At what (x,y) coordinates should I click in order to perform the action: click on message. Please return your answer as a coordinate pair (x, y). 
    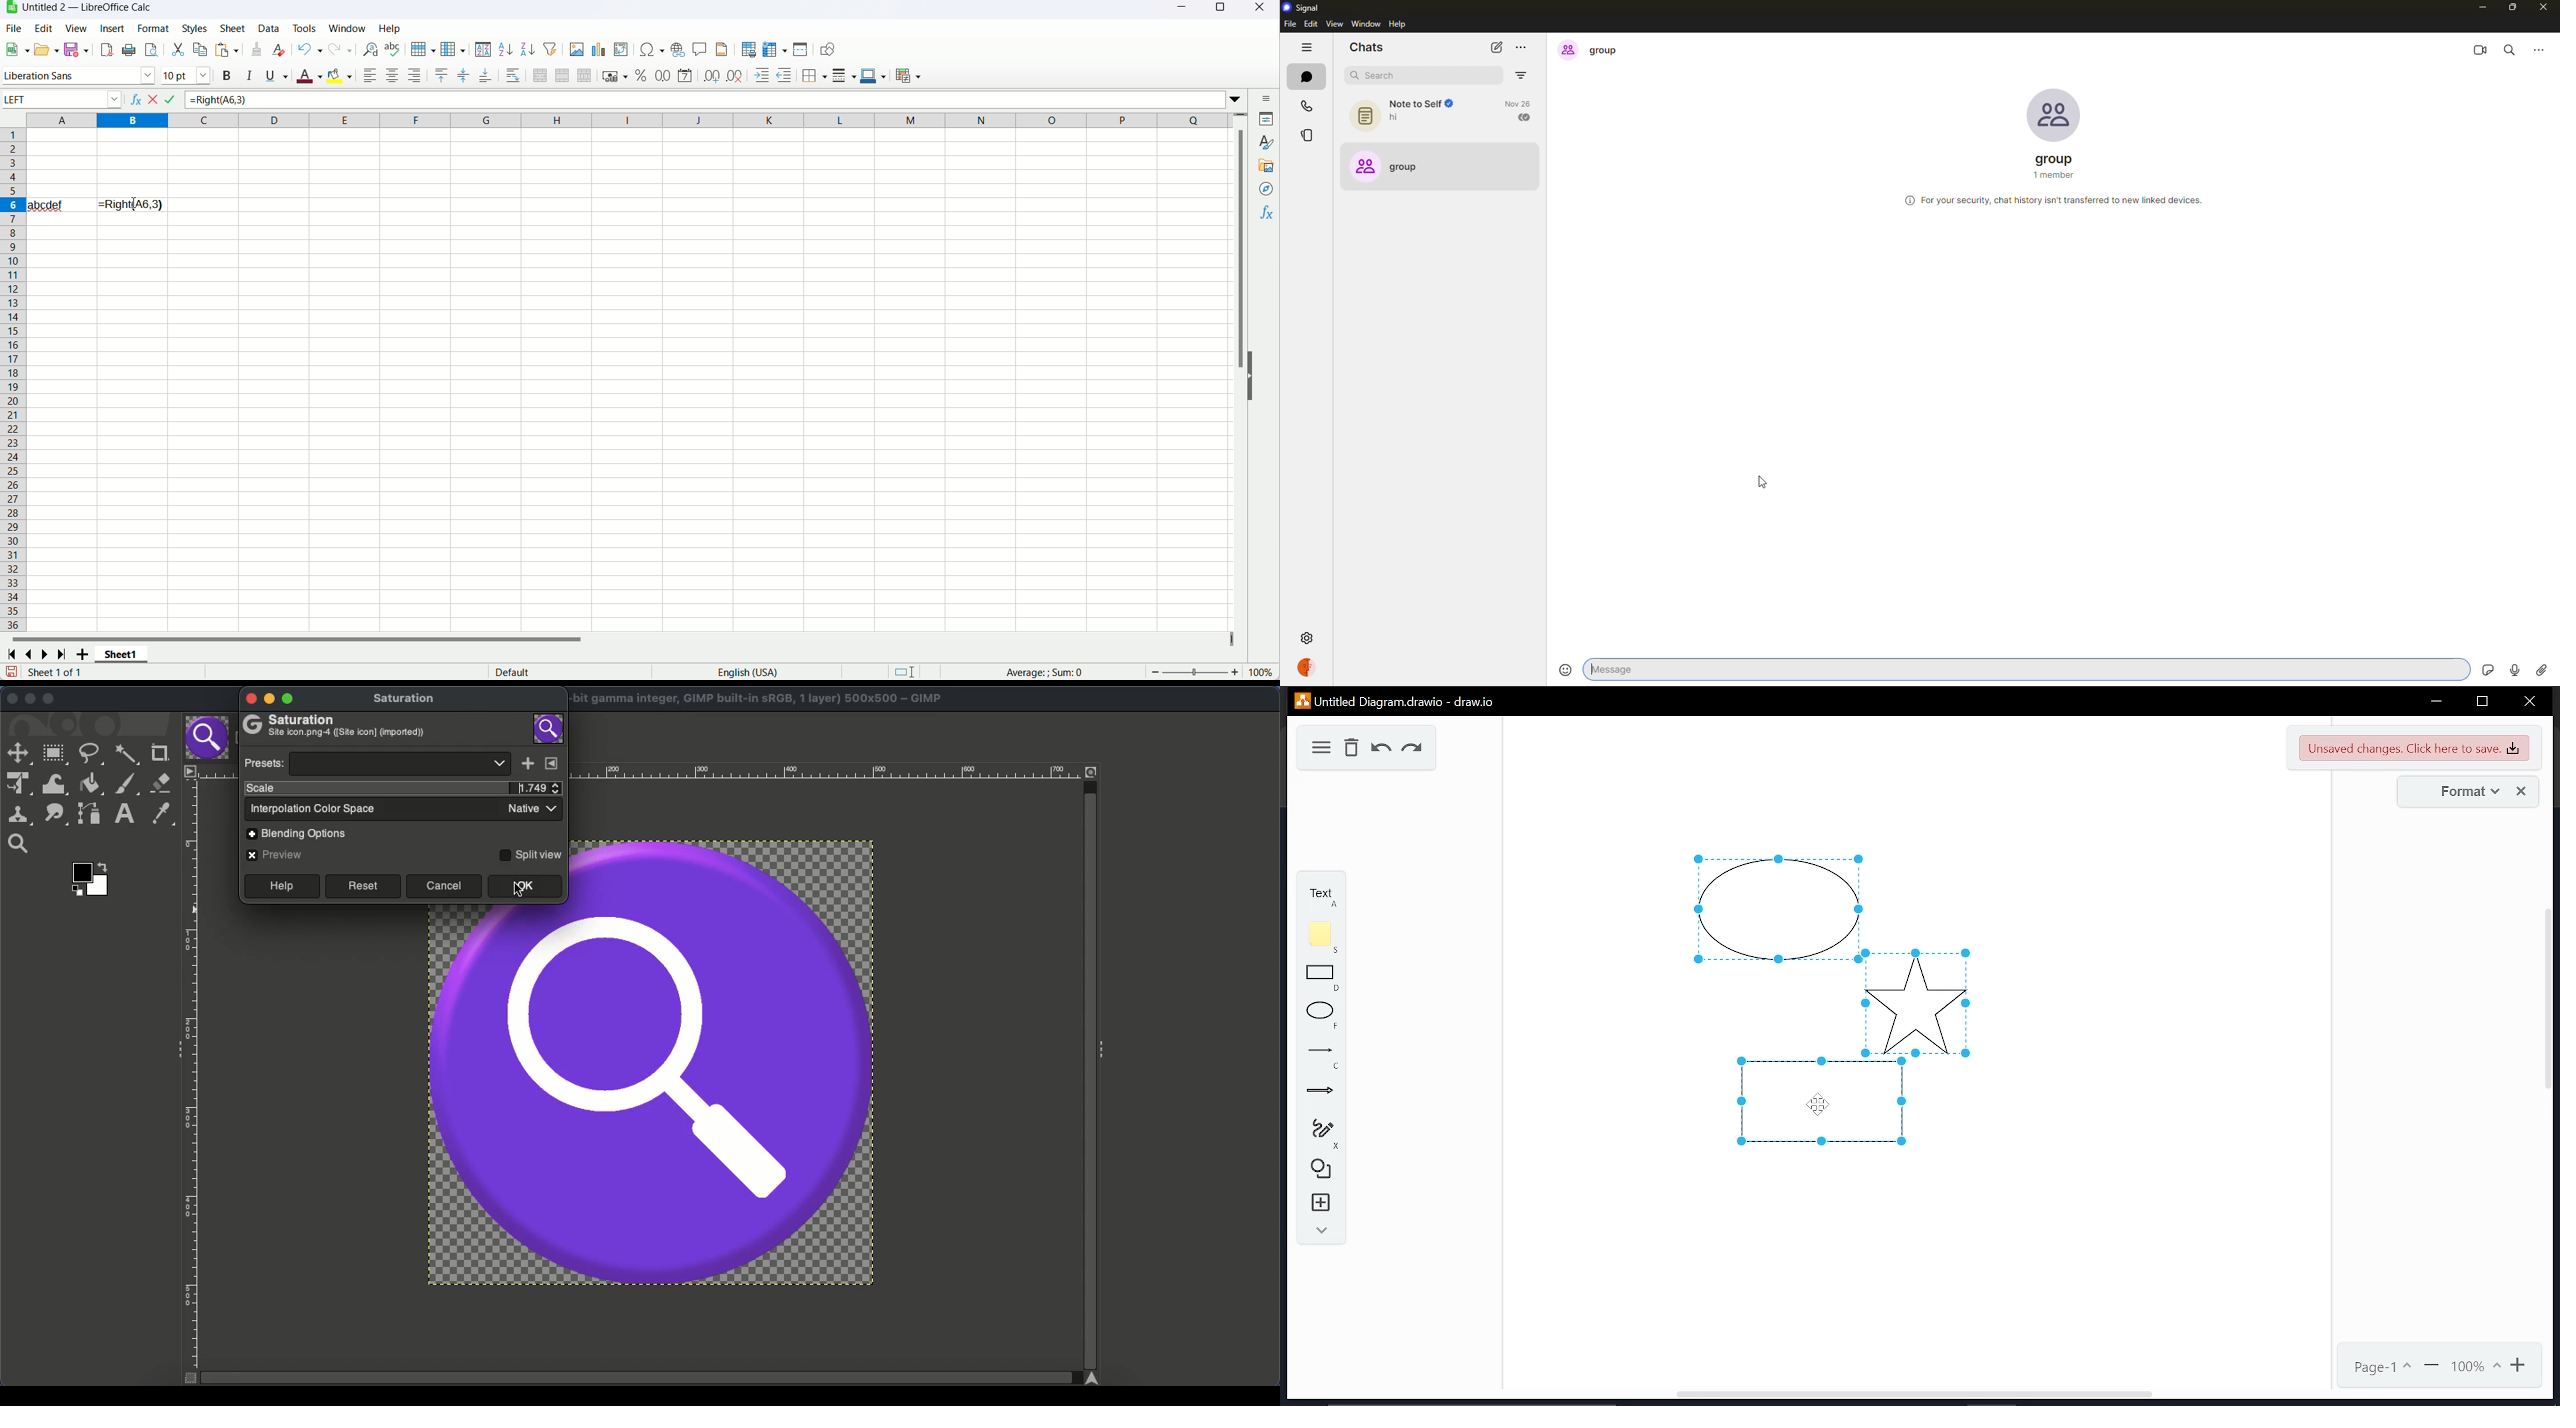
    Looking at the image, I should click on (1689, 669).